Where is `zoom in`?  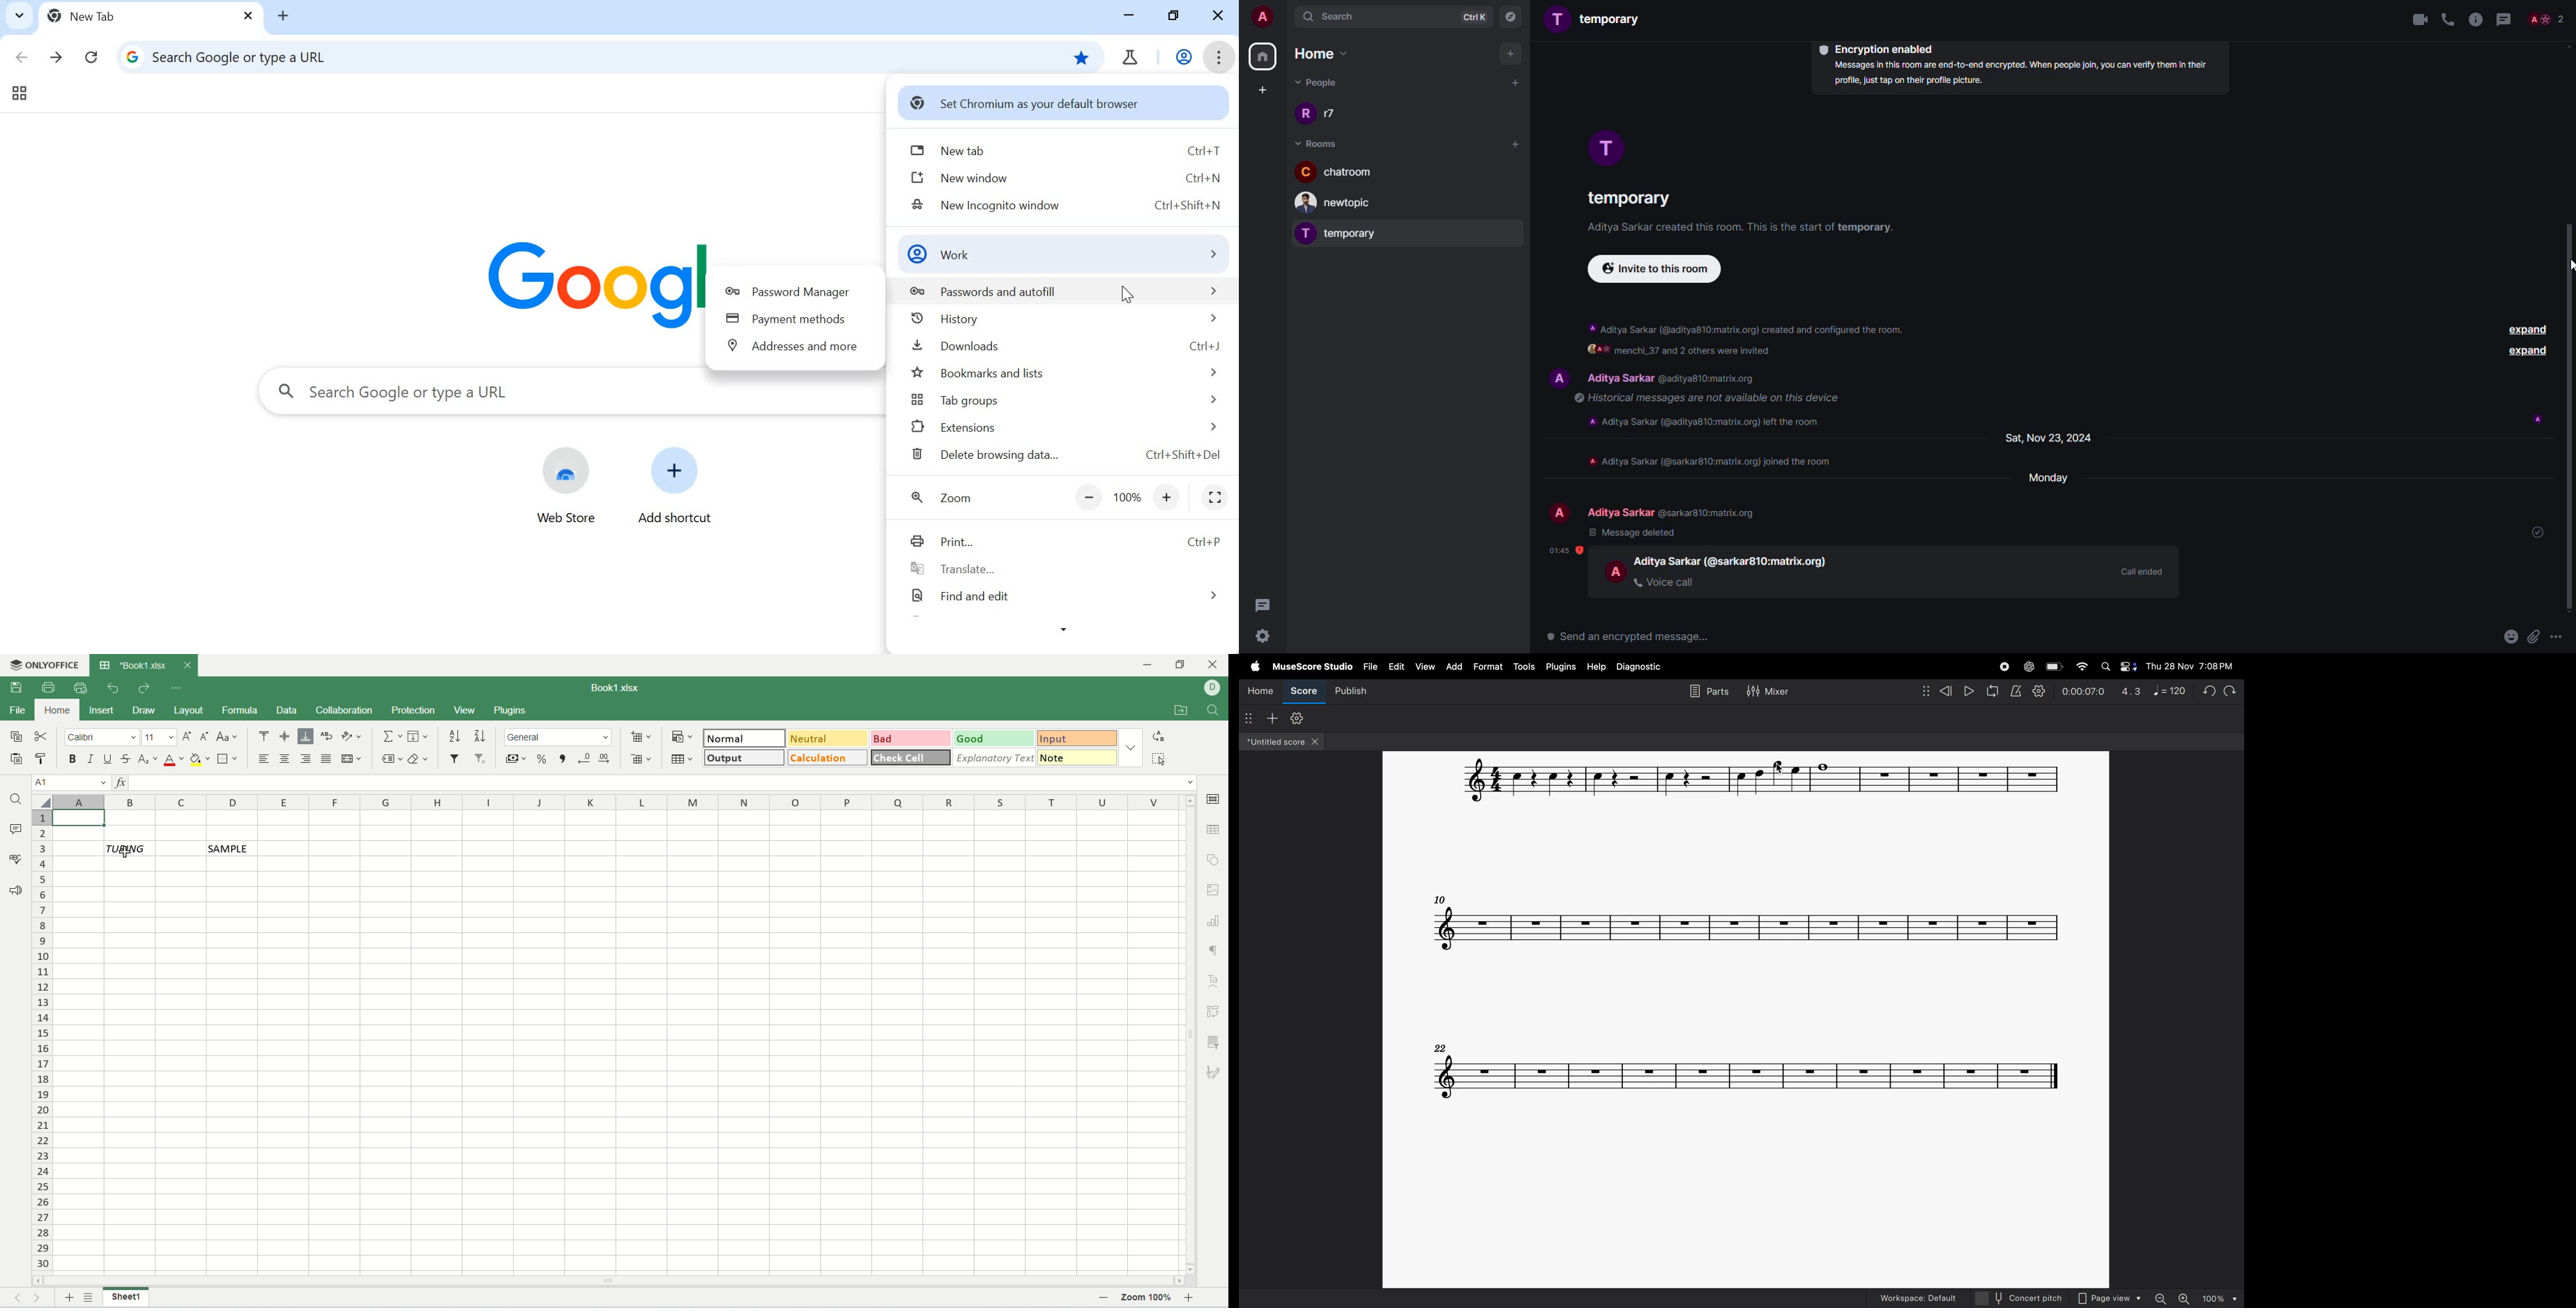 zoom in is located at coordinates (1191, 1300).